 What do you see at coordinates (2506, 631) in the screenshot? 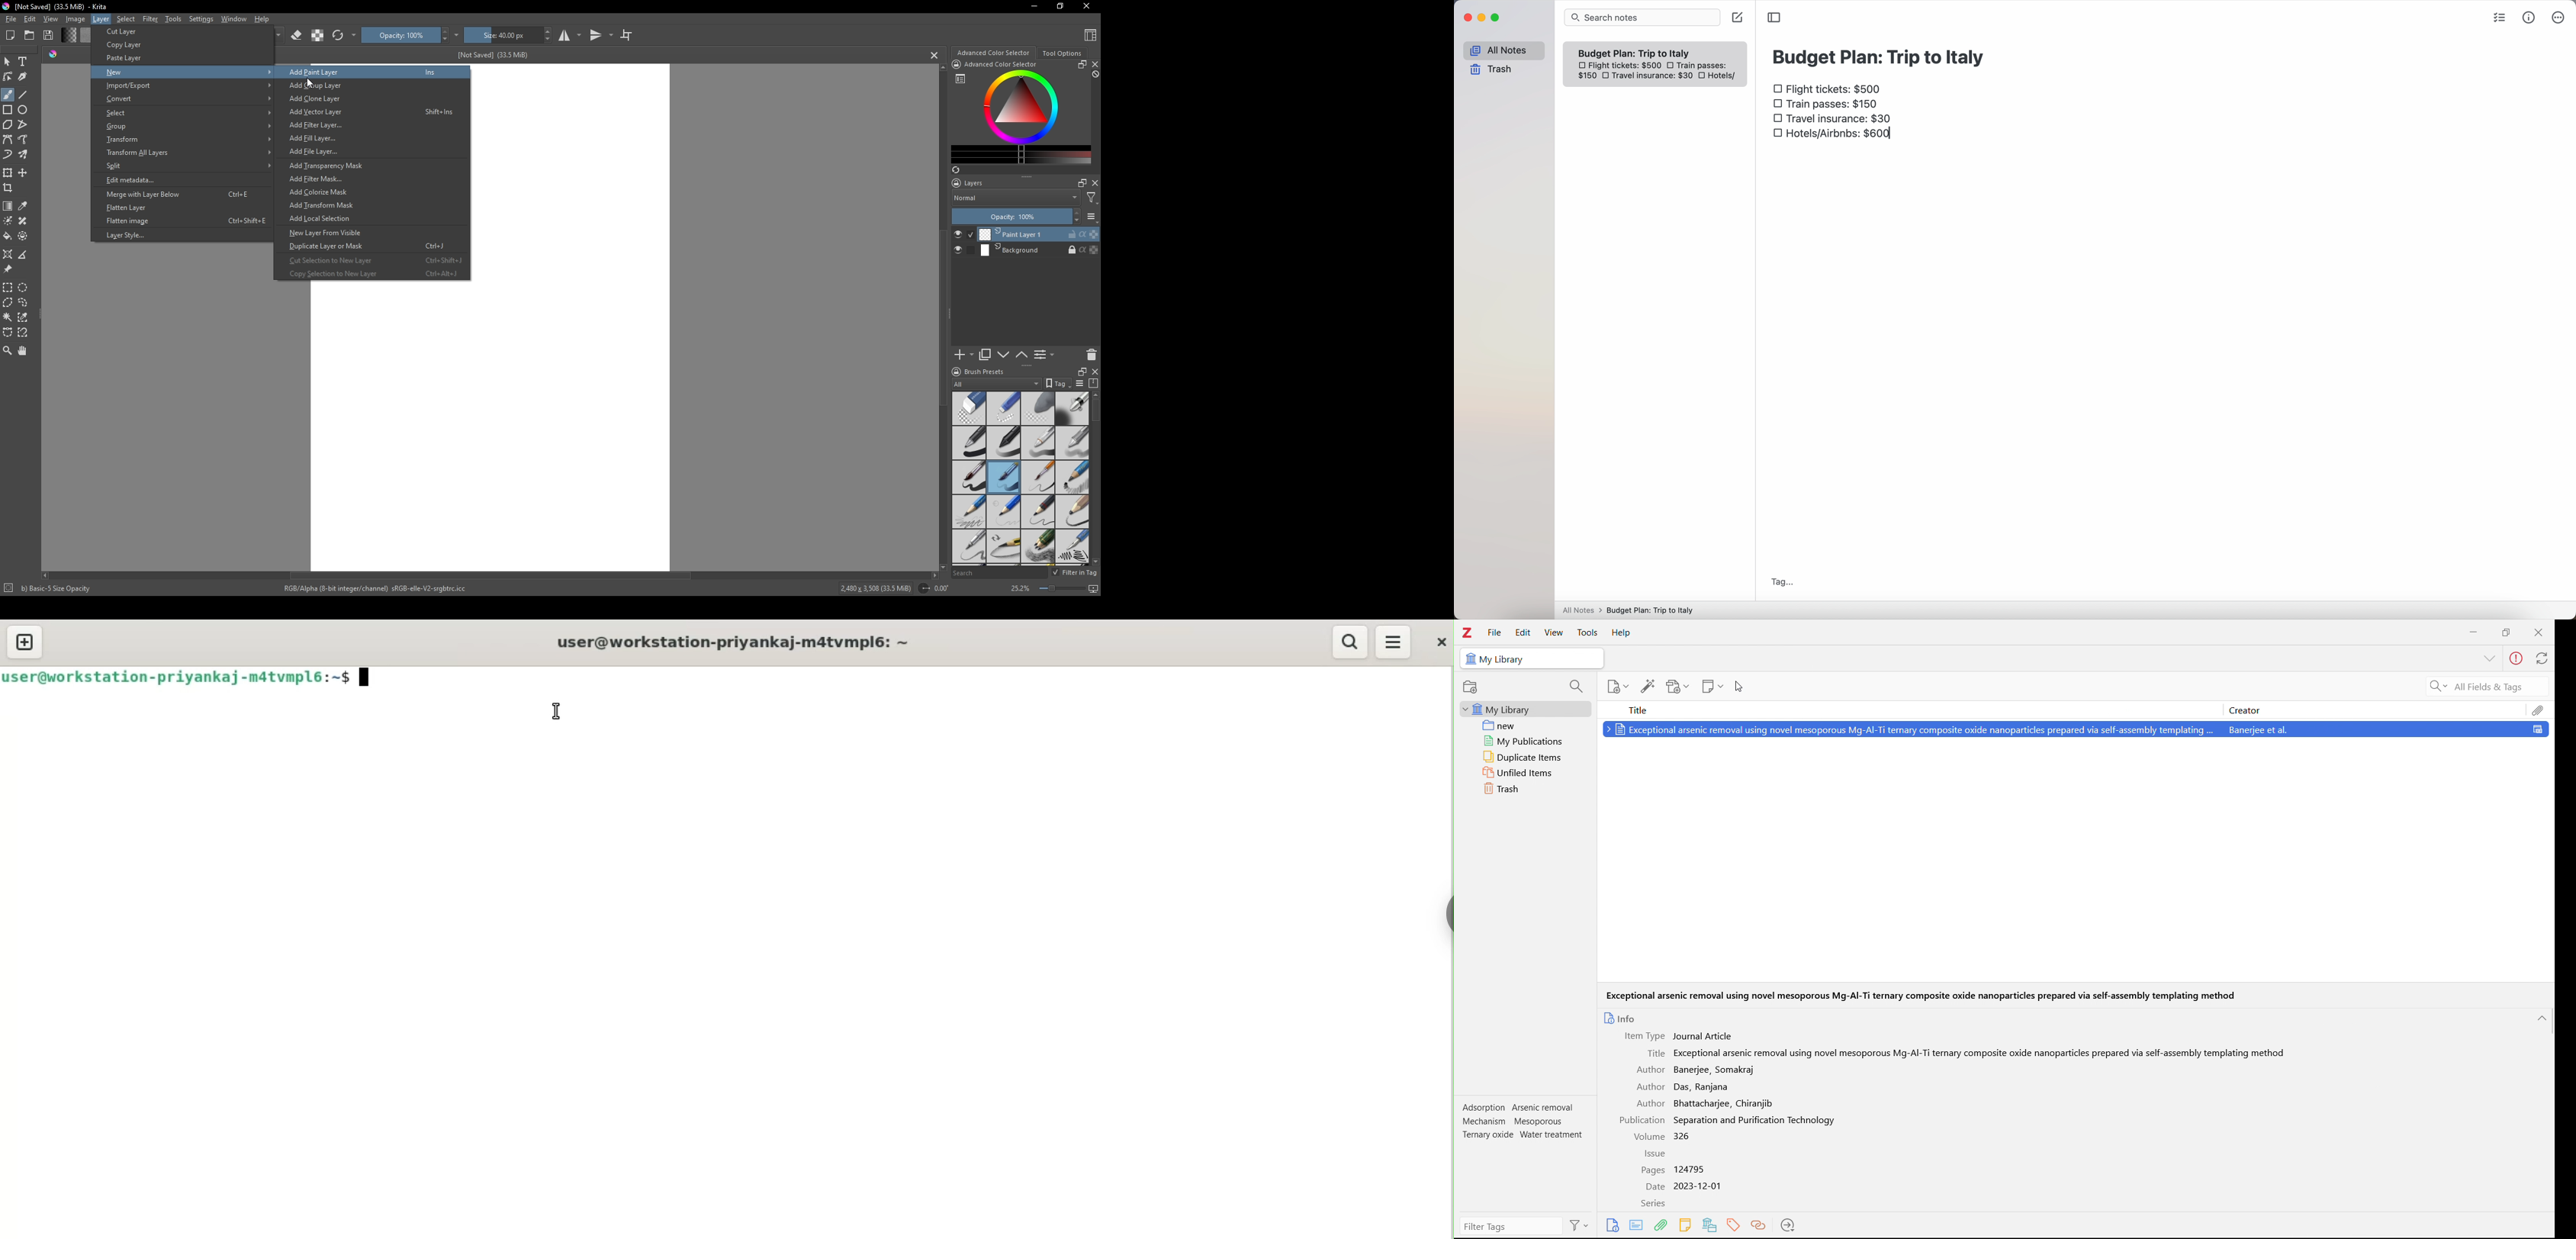
I see `maximize` at bounding box center [2506, 631].